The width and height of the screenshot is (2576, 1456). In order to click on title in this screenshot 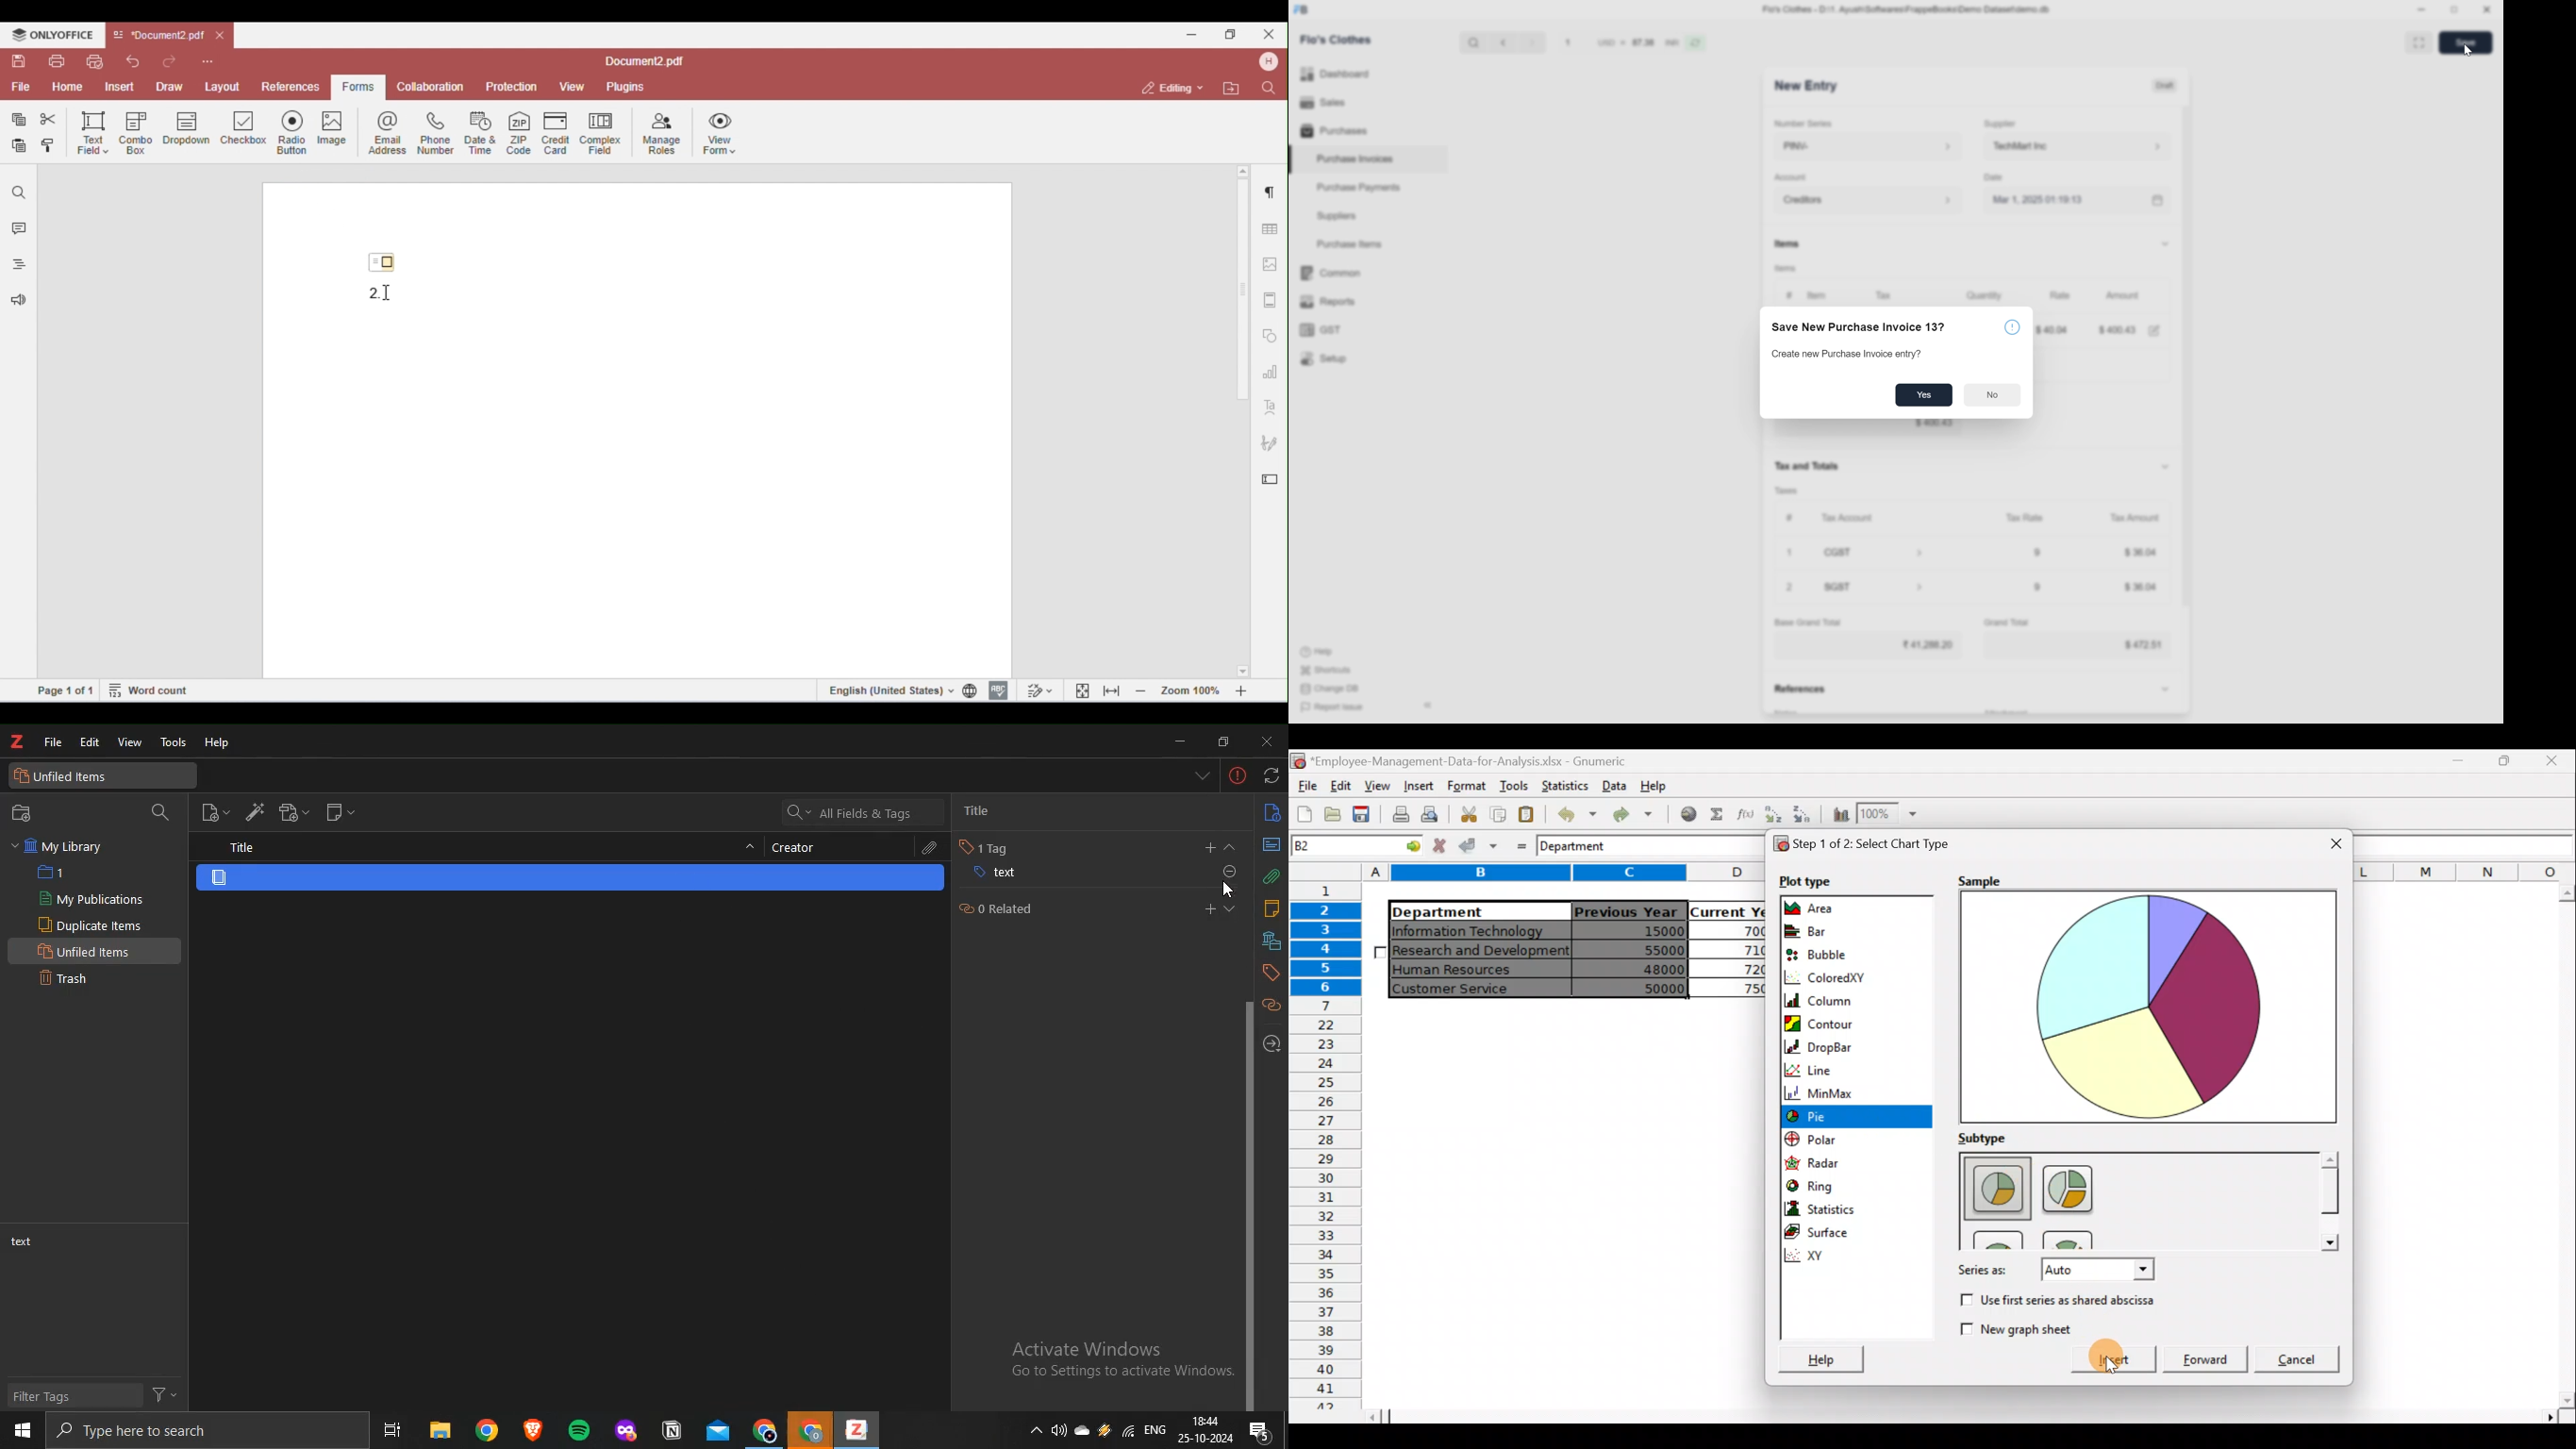, I will do `click(297, 846)`.